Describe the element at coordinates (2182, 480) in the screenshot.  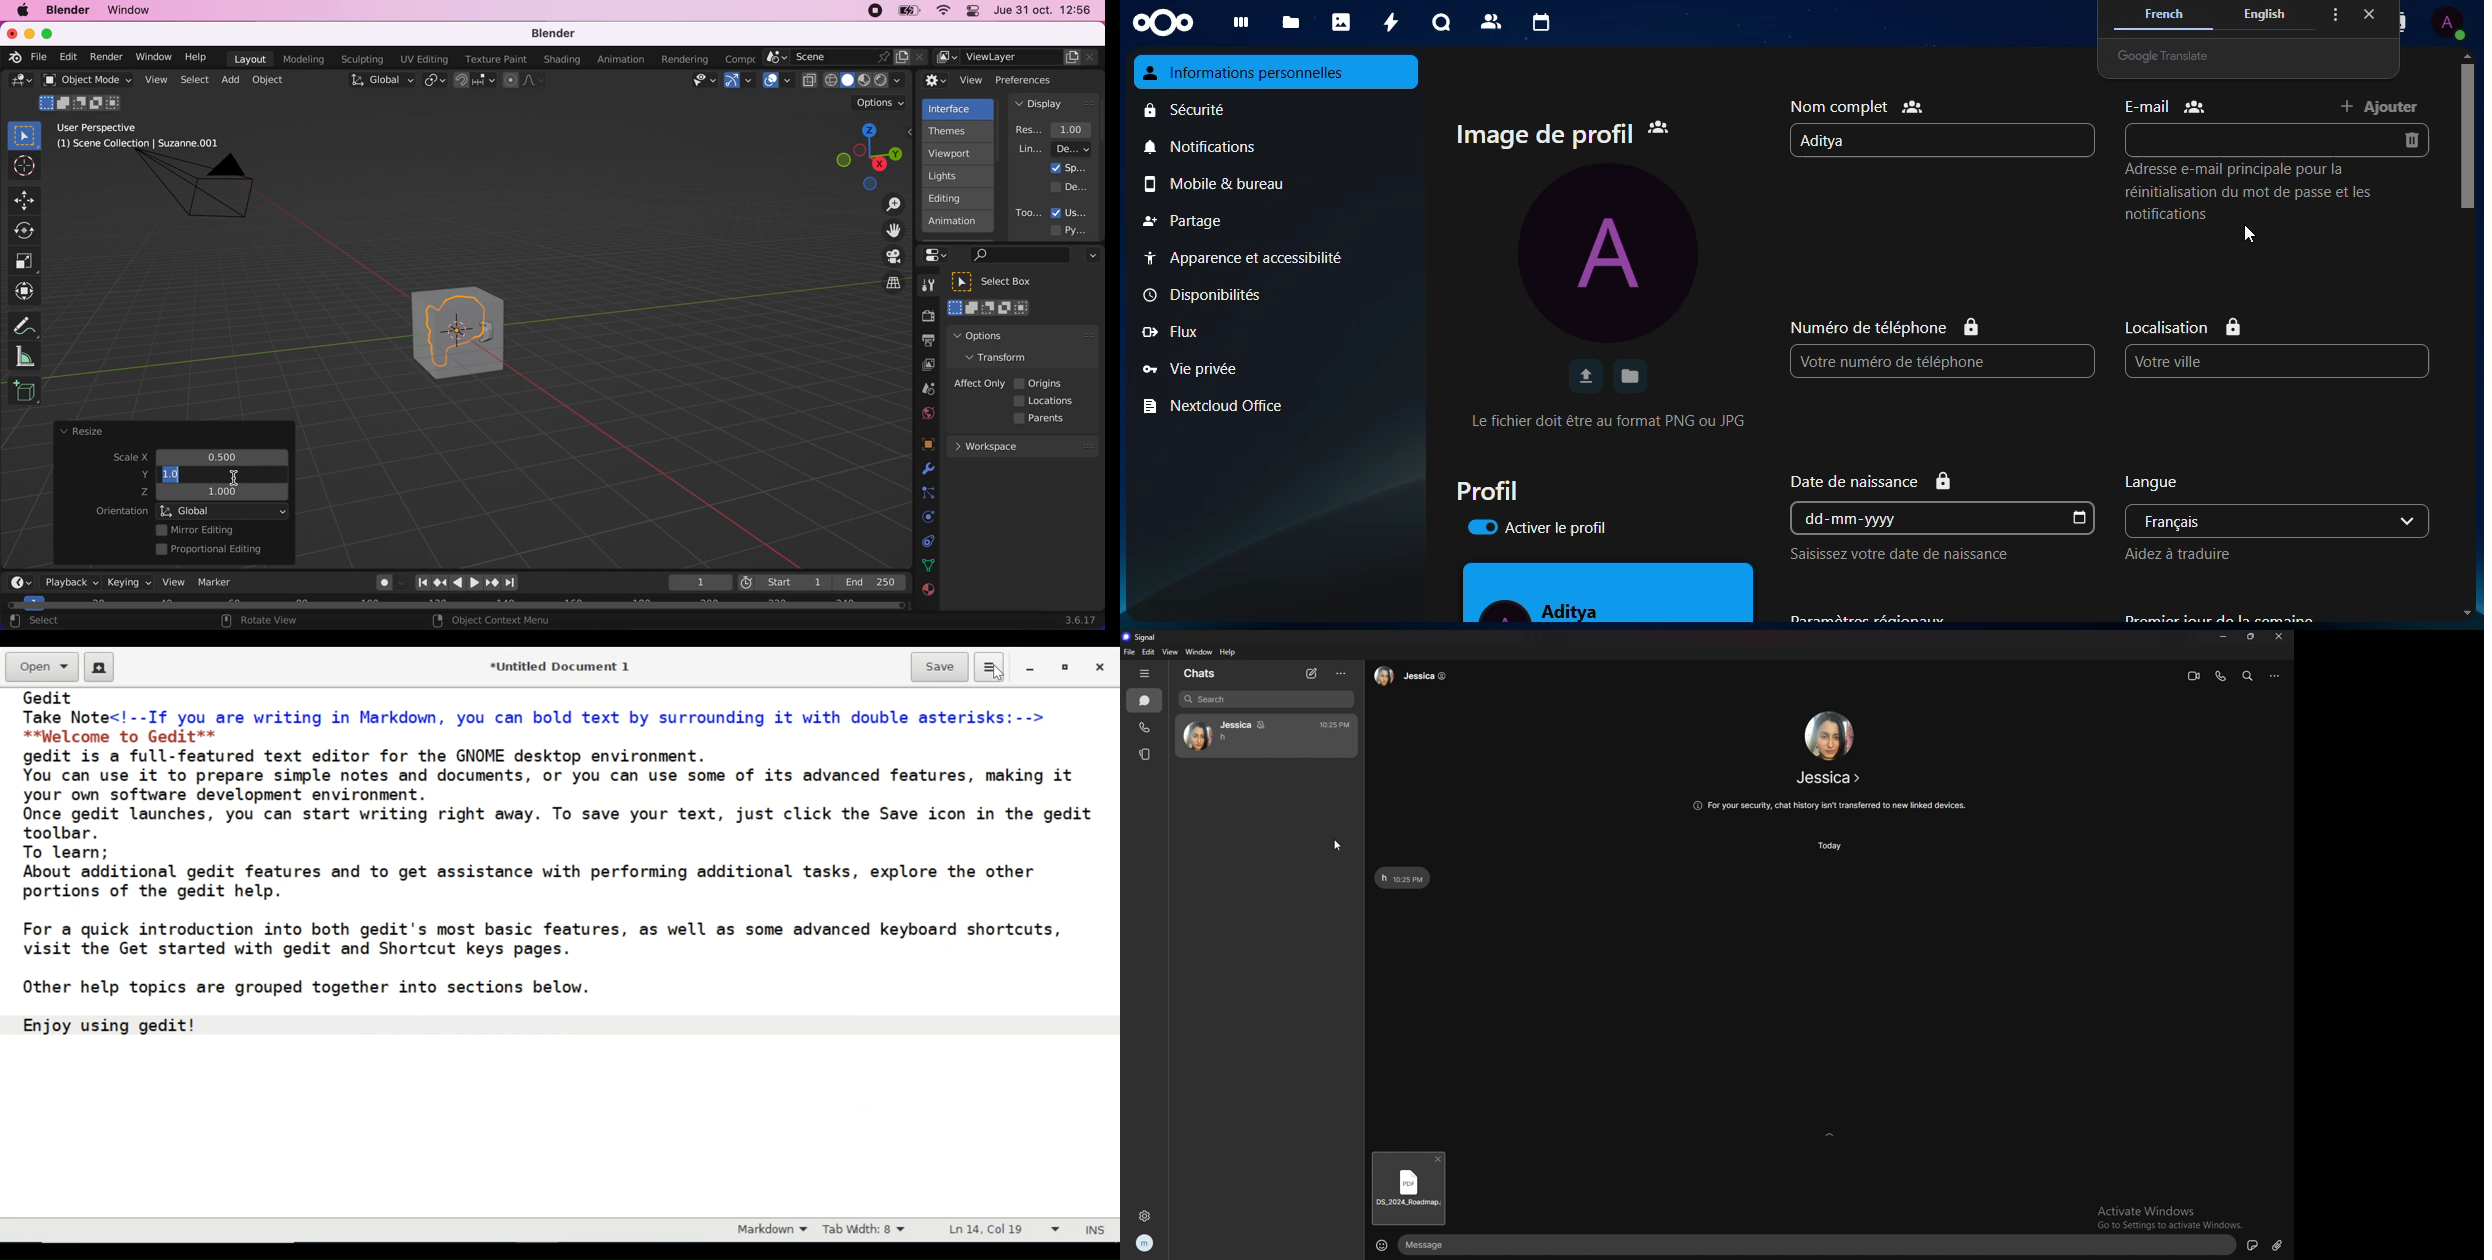
I see `langue` at that location.